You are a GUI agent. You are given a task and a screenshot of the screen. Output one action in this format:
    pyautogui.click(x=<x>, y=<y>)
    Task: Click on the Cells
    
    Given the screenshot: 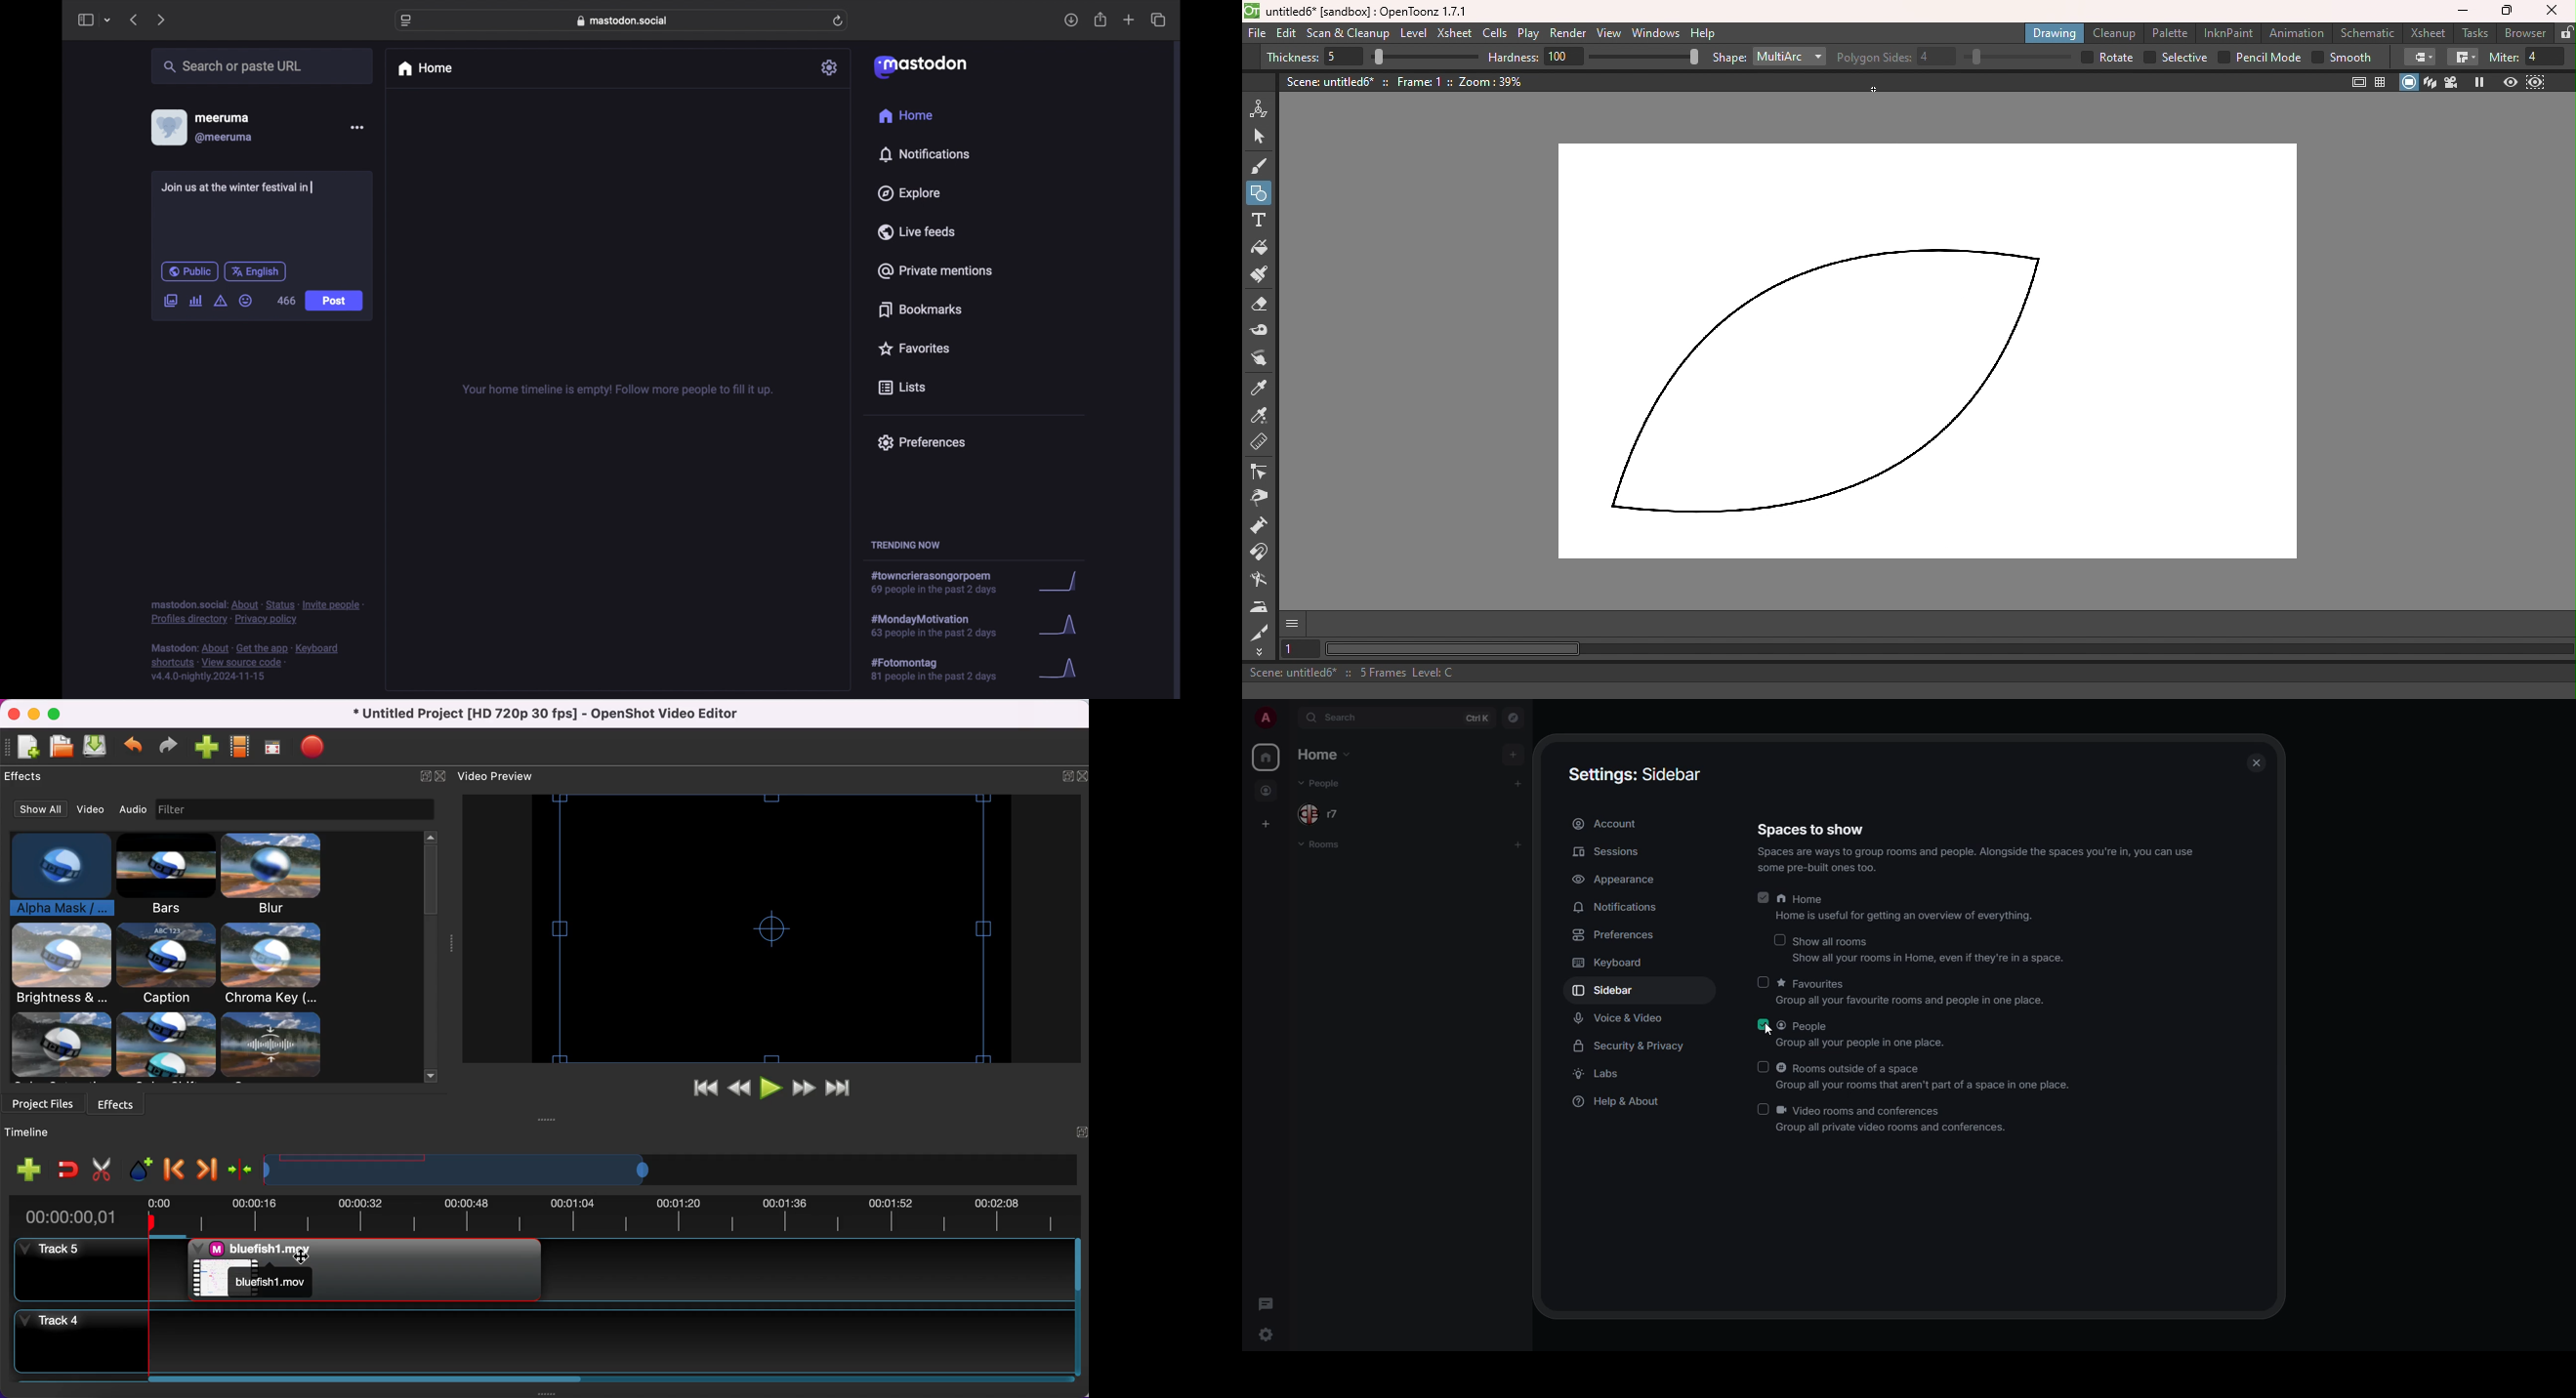 What is the action you would take?
    pyautogui.click(x=1494, y=34)
    